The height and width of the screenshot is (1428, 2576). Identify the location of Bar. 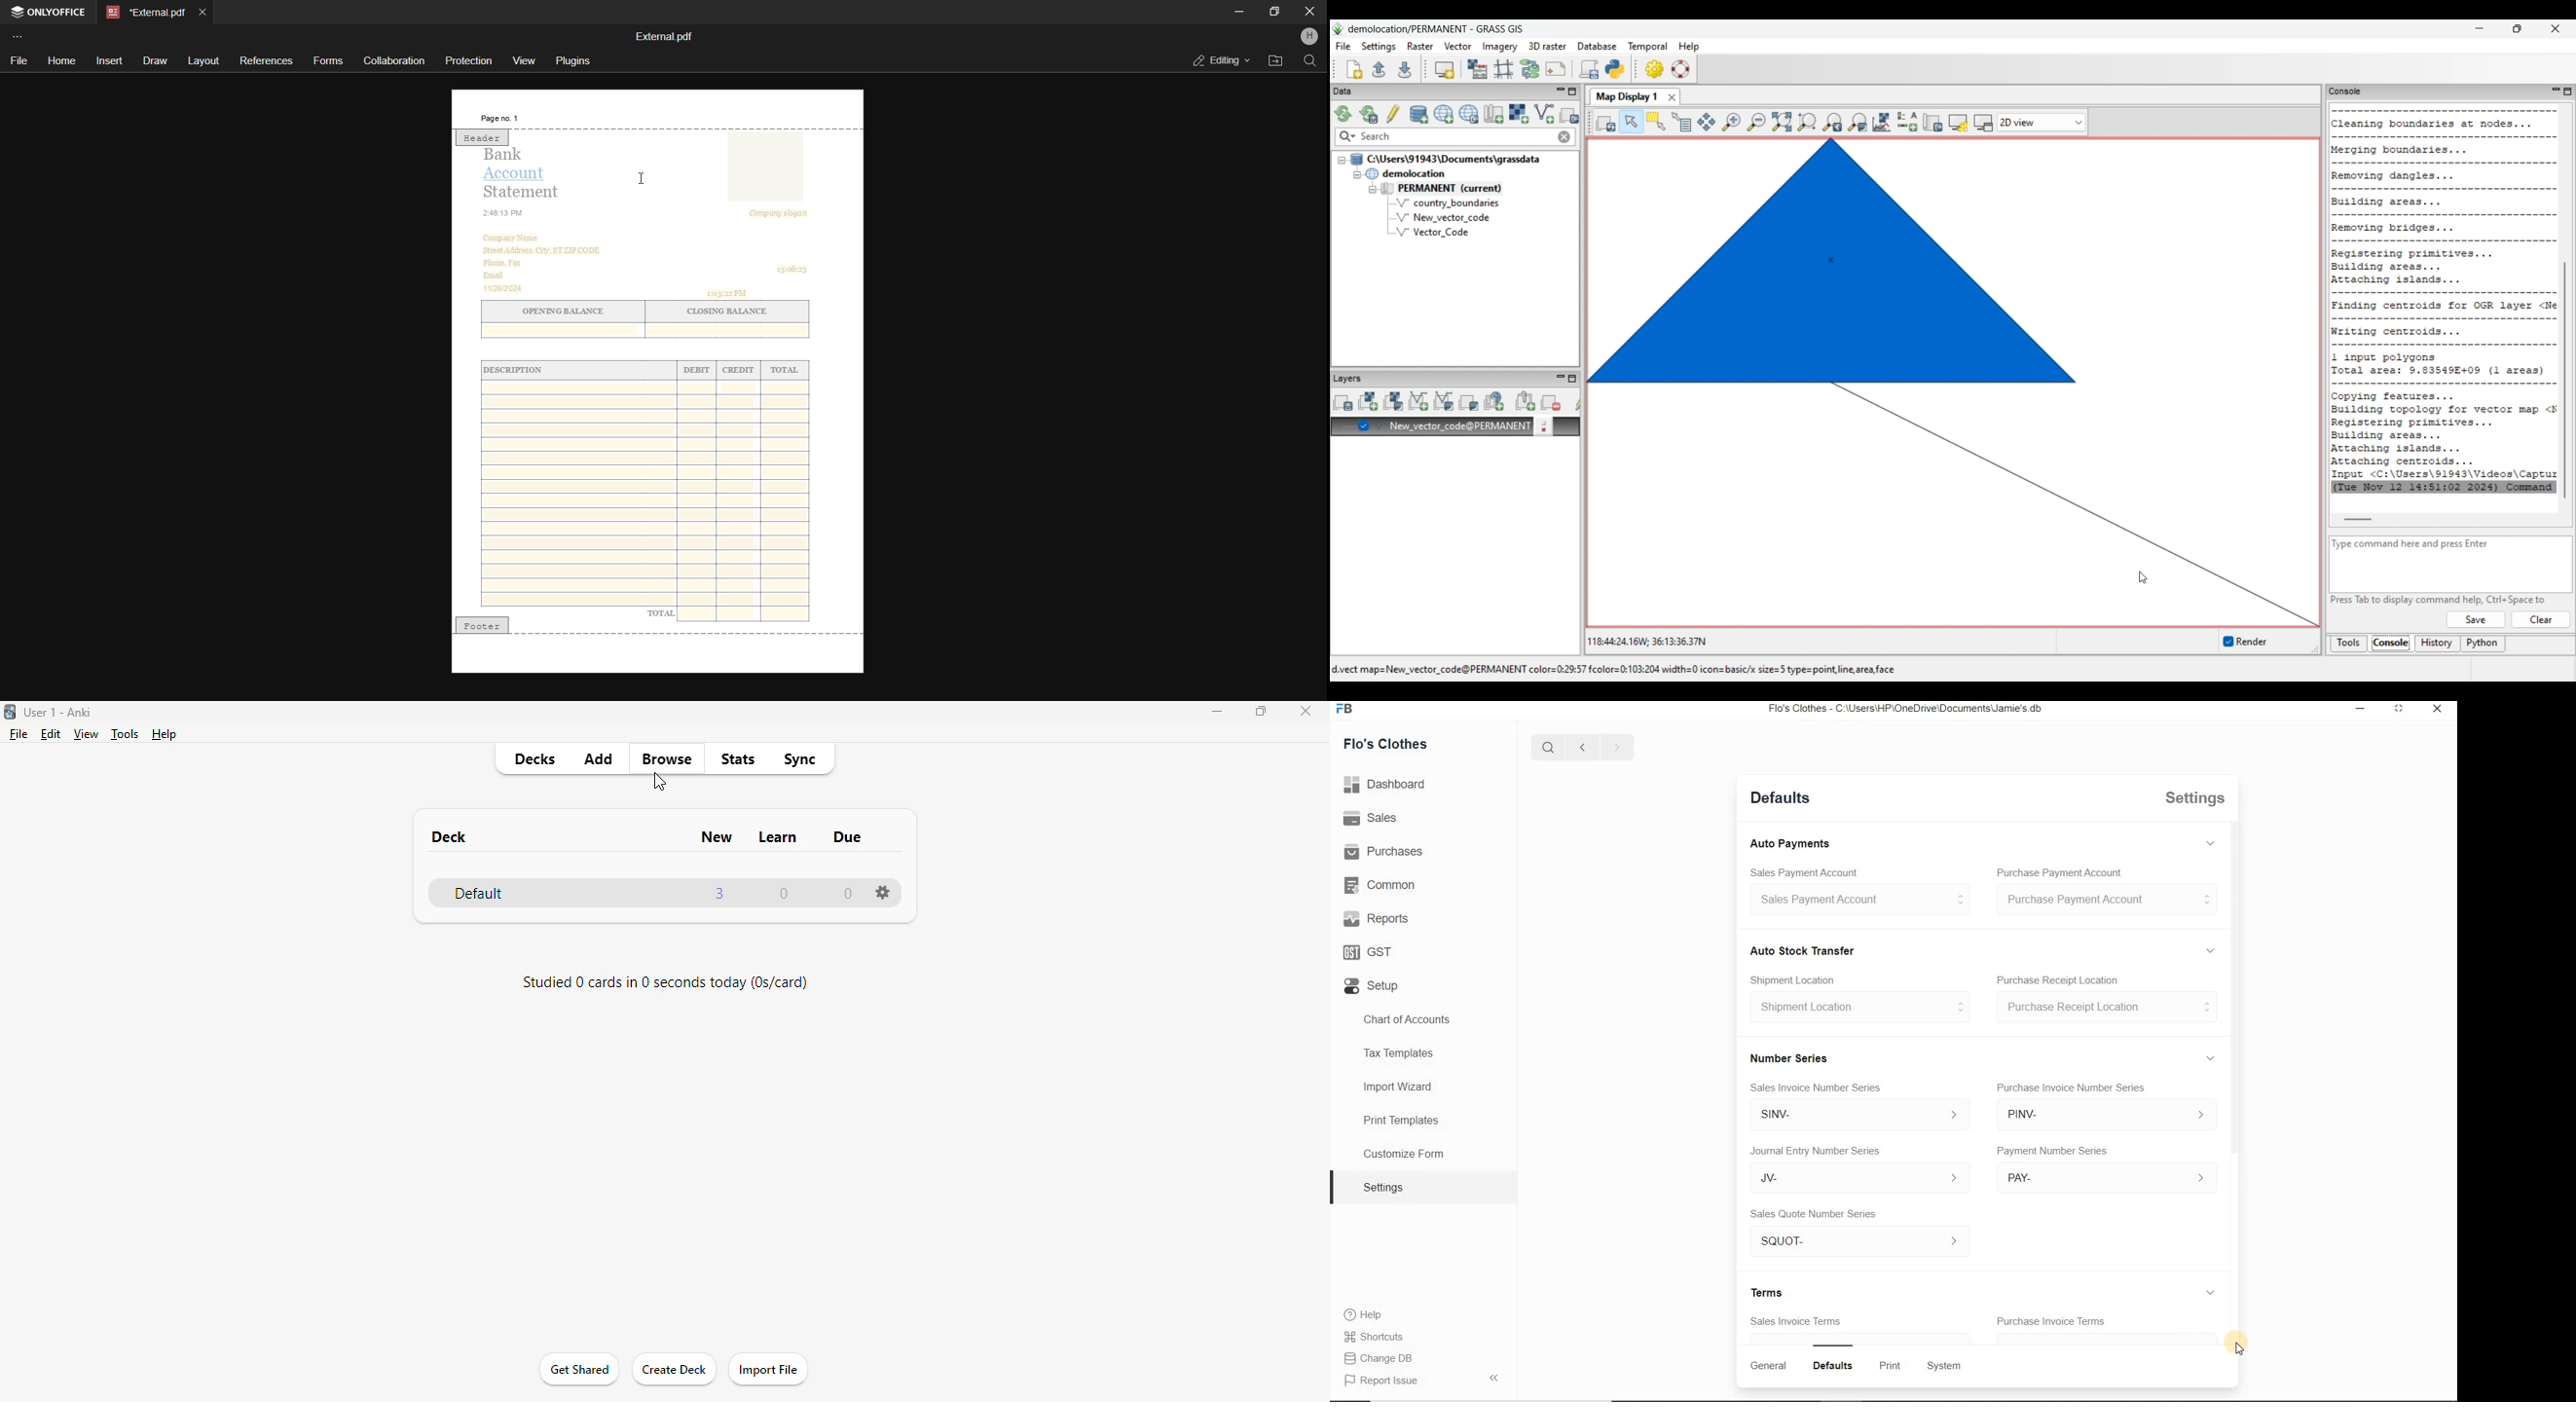
(1833, 1344).